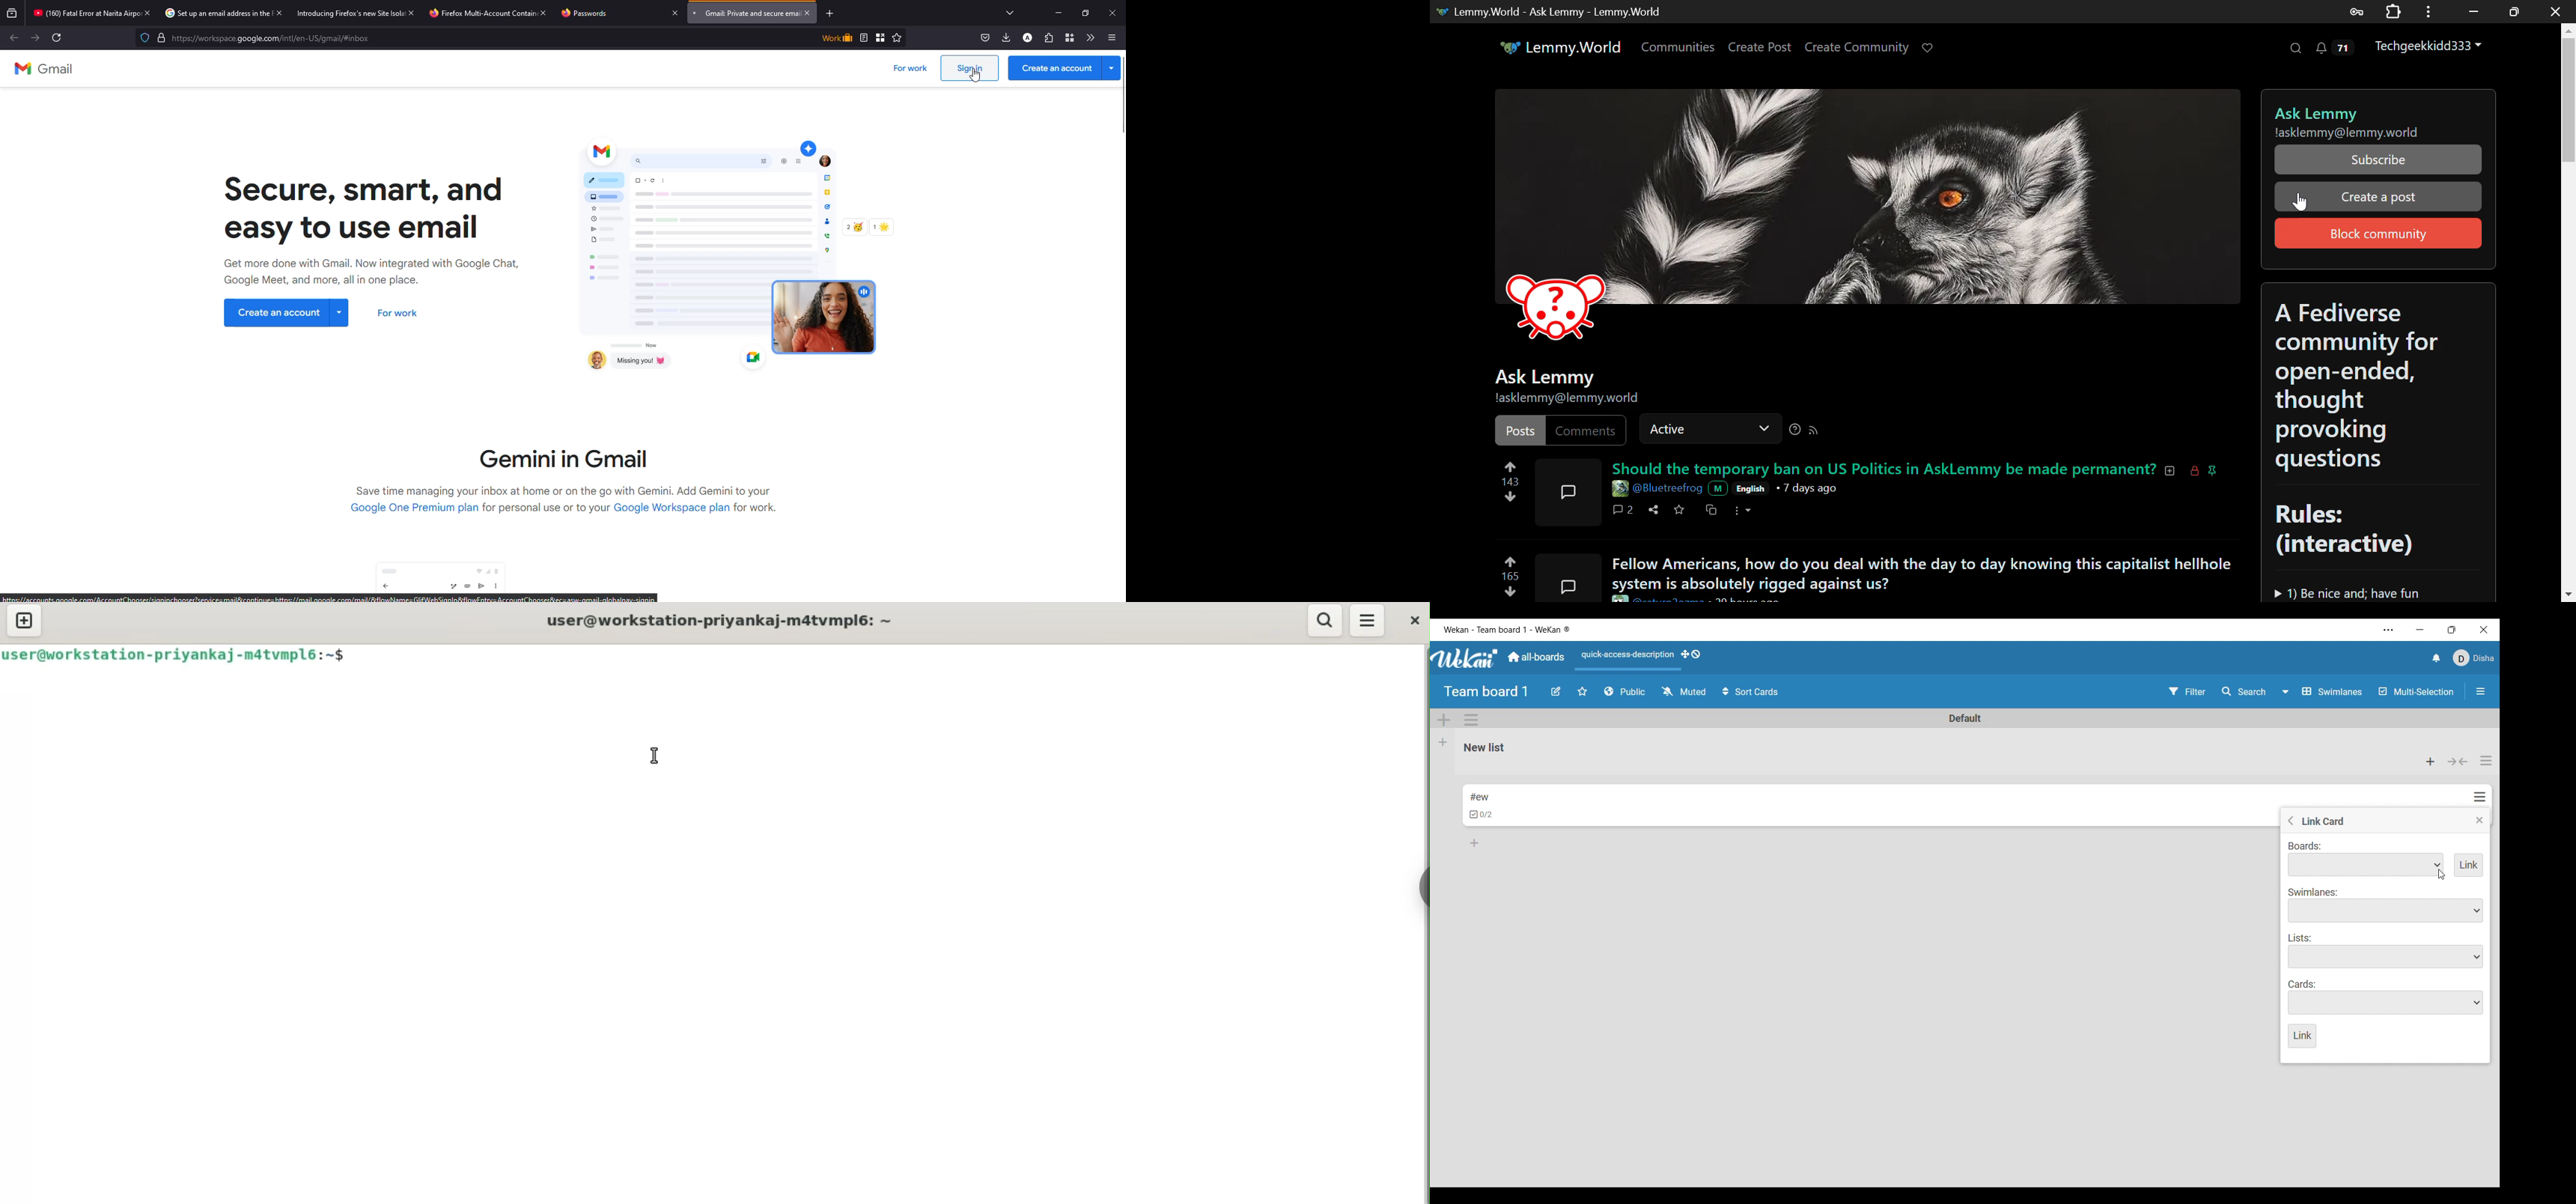 This screenshot has height=1204, width=2576. What do you see at coordinates (1760, 48) in the screenshot?
I see `Create Post` at bounding box center [1760, 48].